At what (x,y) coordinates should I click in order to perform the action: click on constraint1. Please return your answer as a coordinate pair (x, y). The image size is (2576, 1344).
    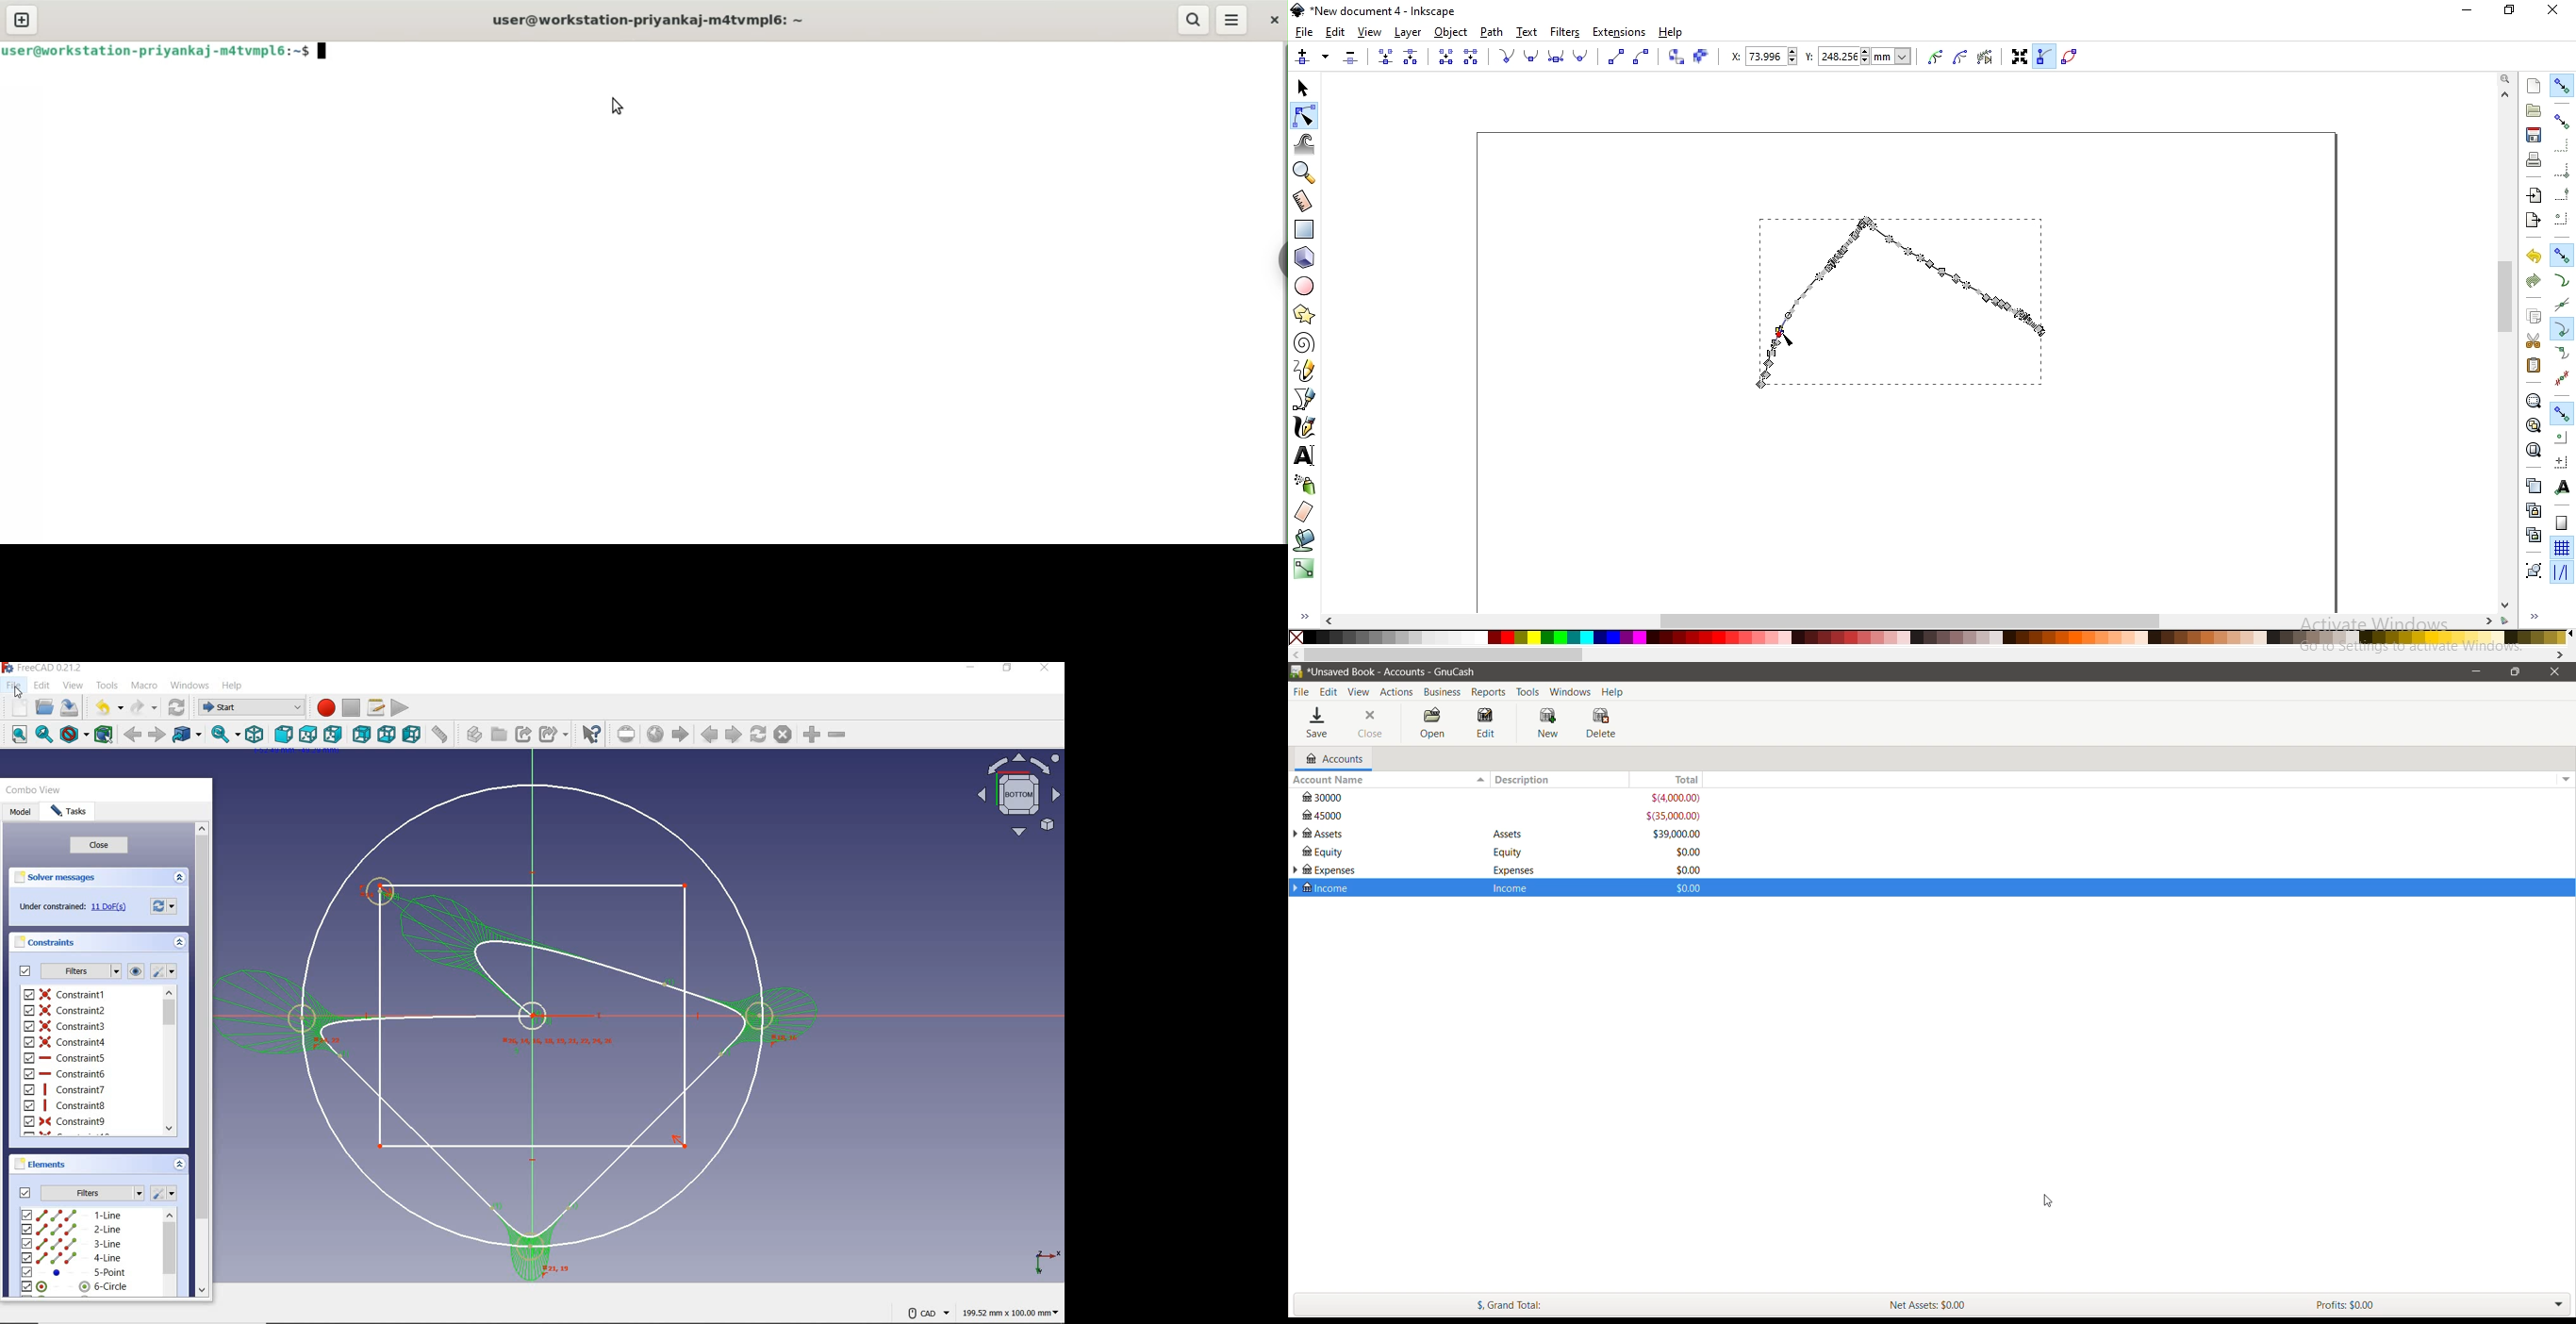
    Looking at the image, I should click on (67, 993).